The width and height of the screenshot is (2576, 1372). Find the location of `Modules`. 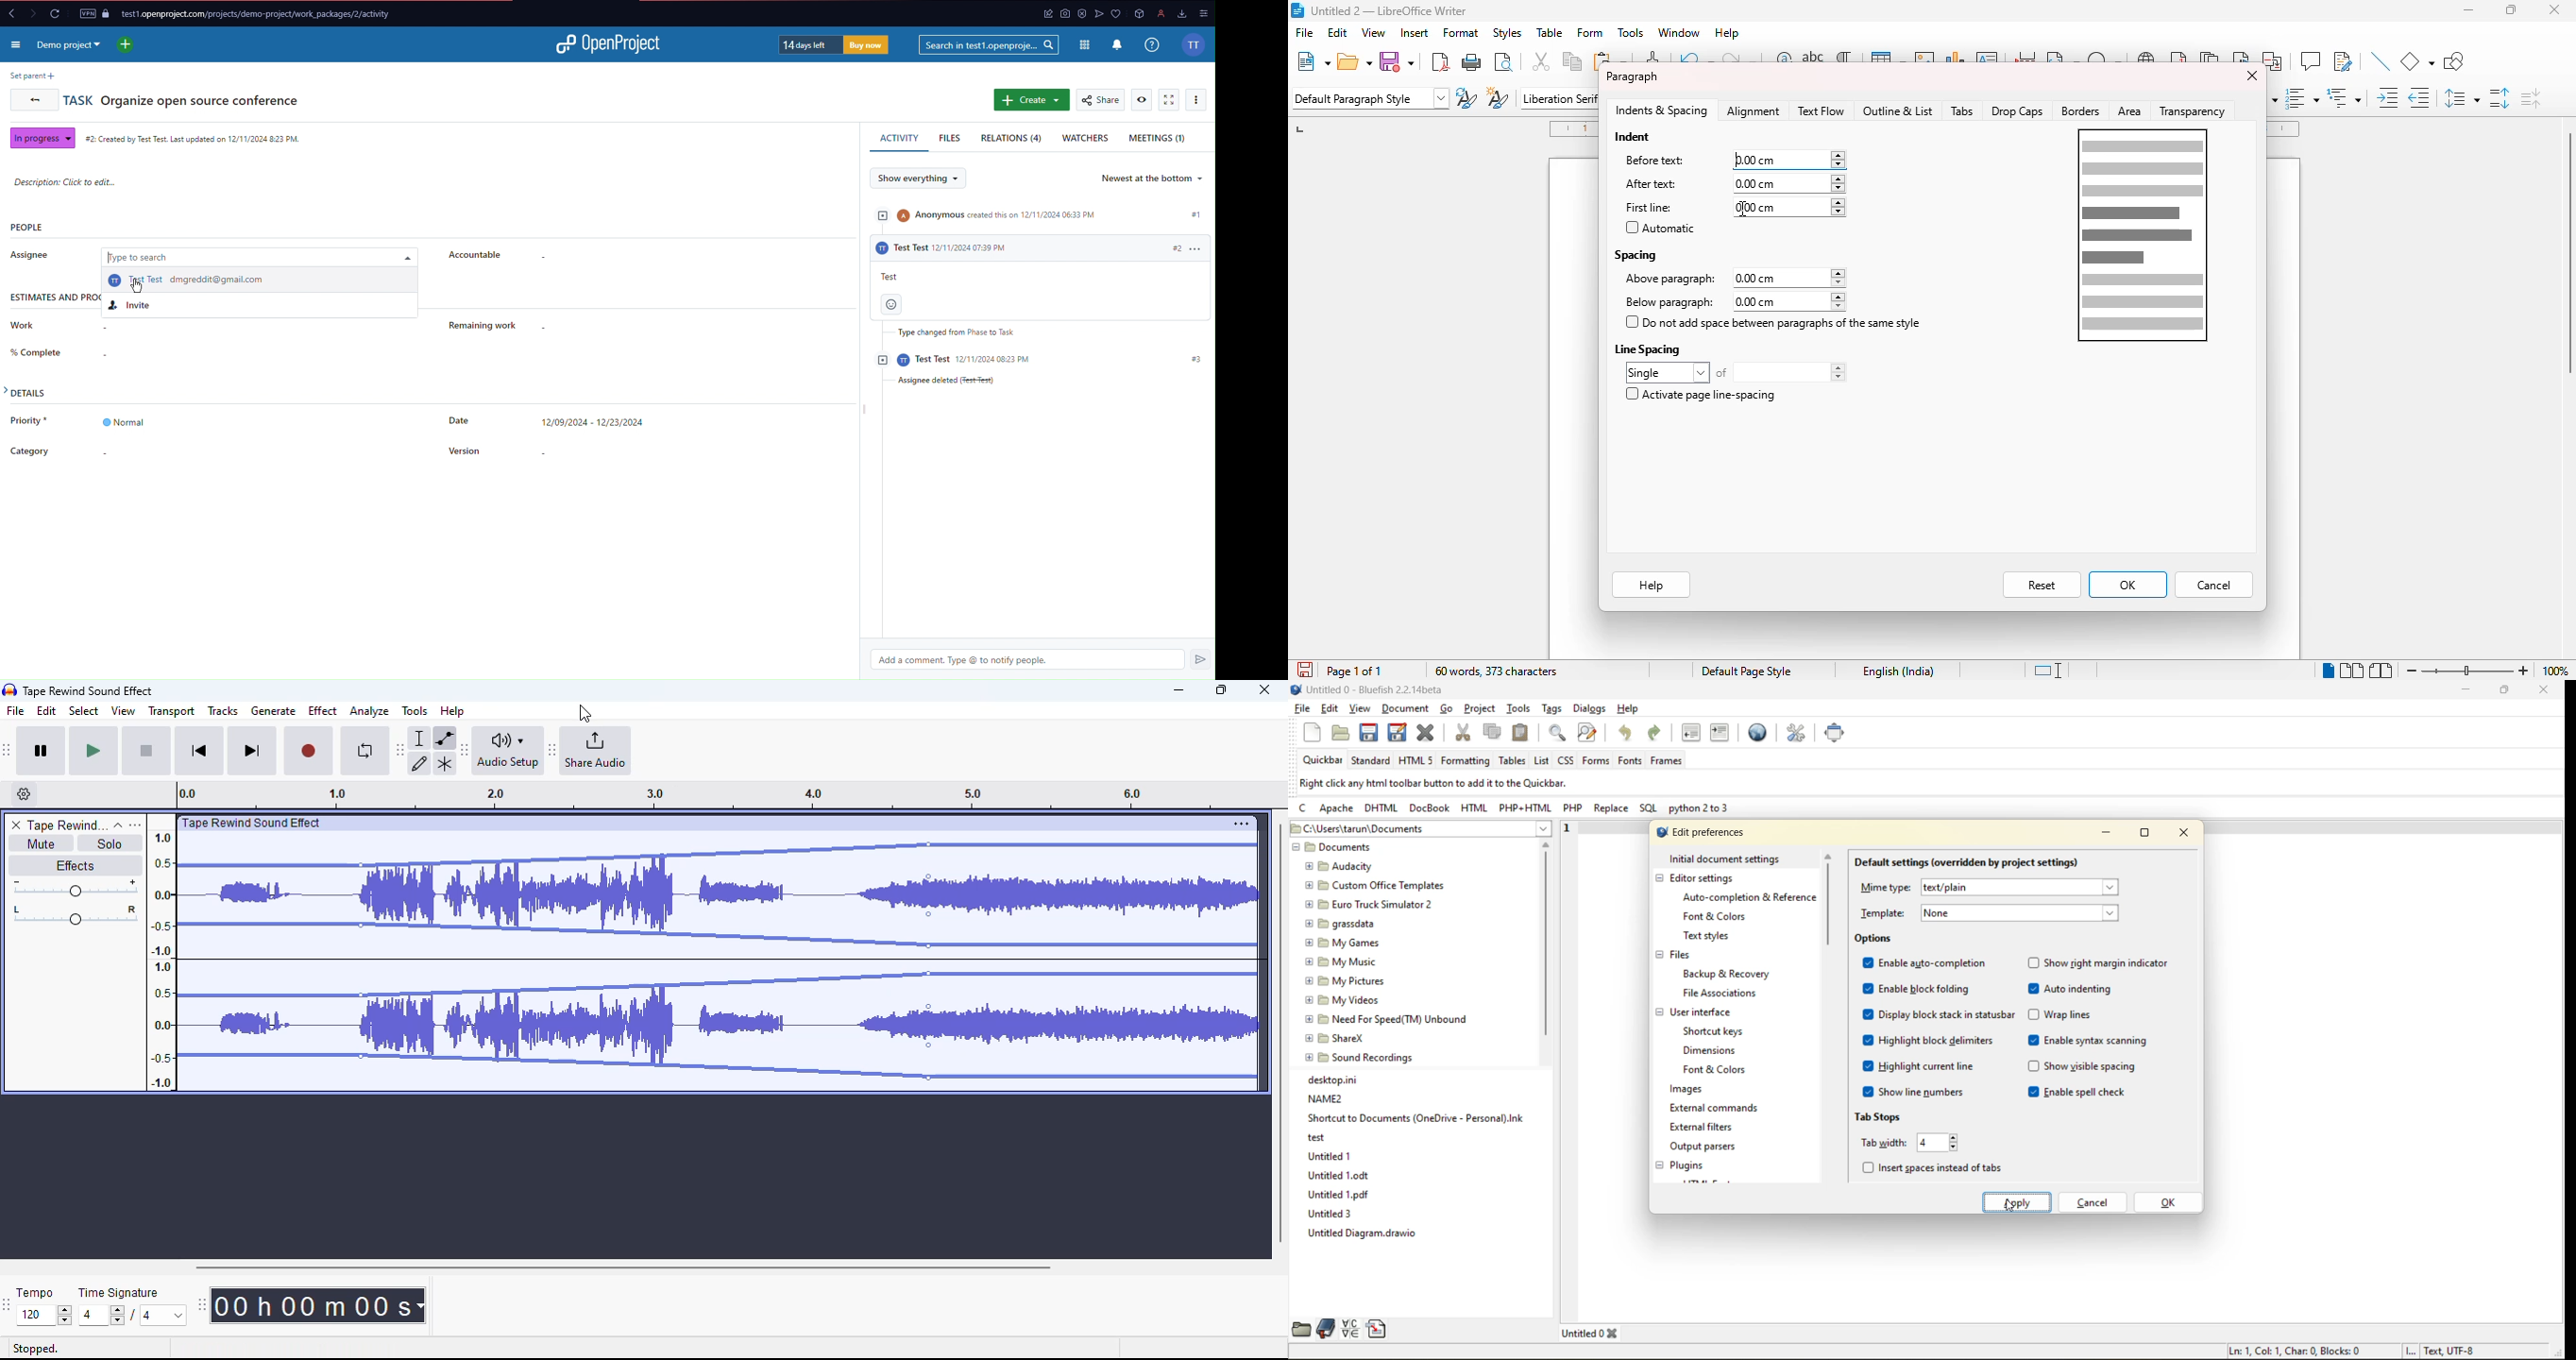

Modules is located at coordinates (1085, 47).